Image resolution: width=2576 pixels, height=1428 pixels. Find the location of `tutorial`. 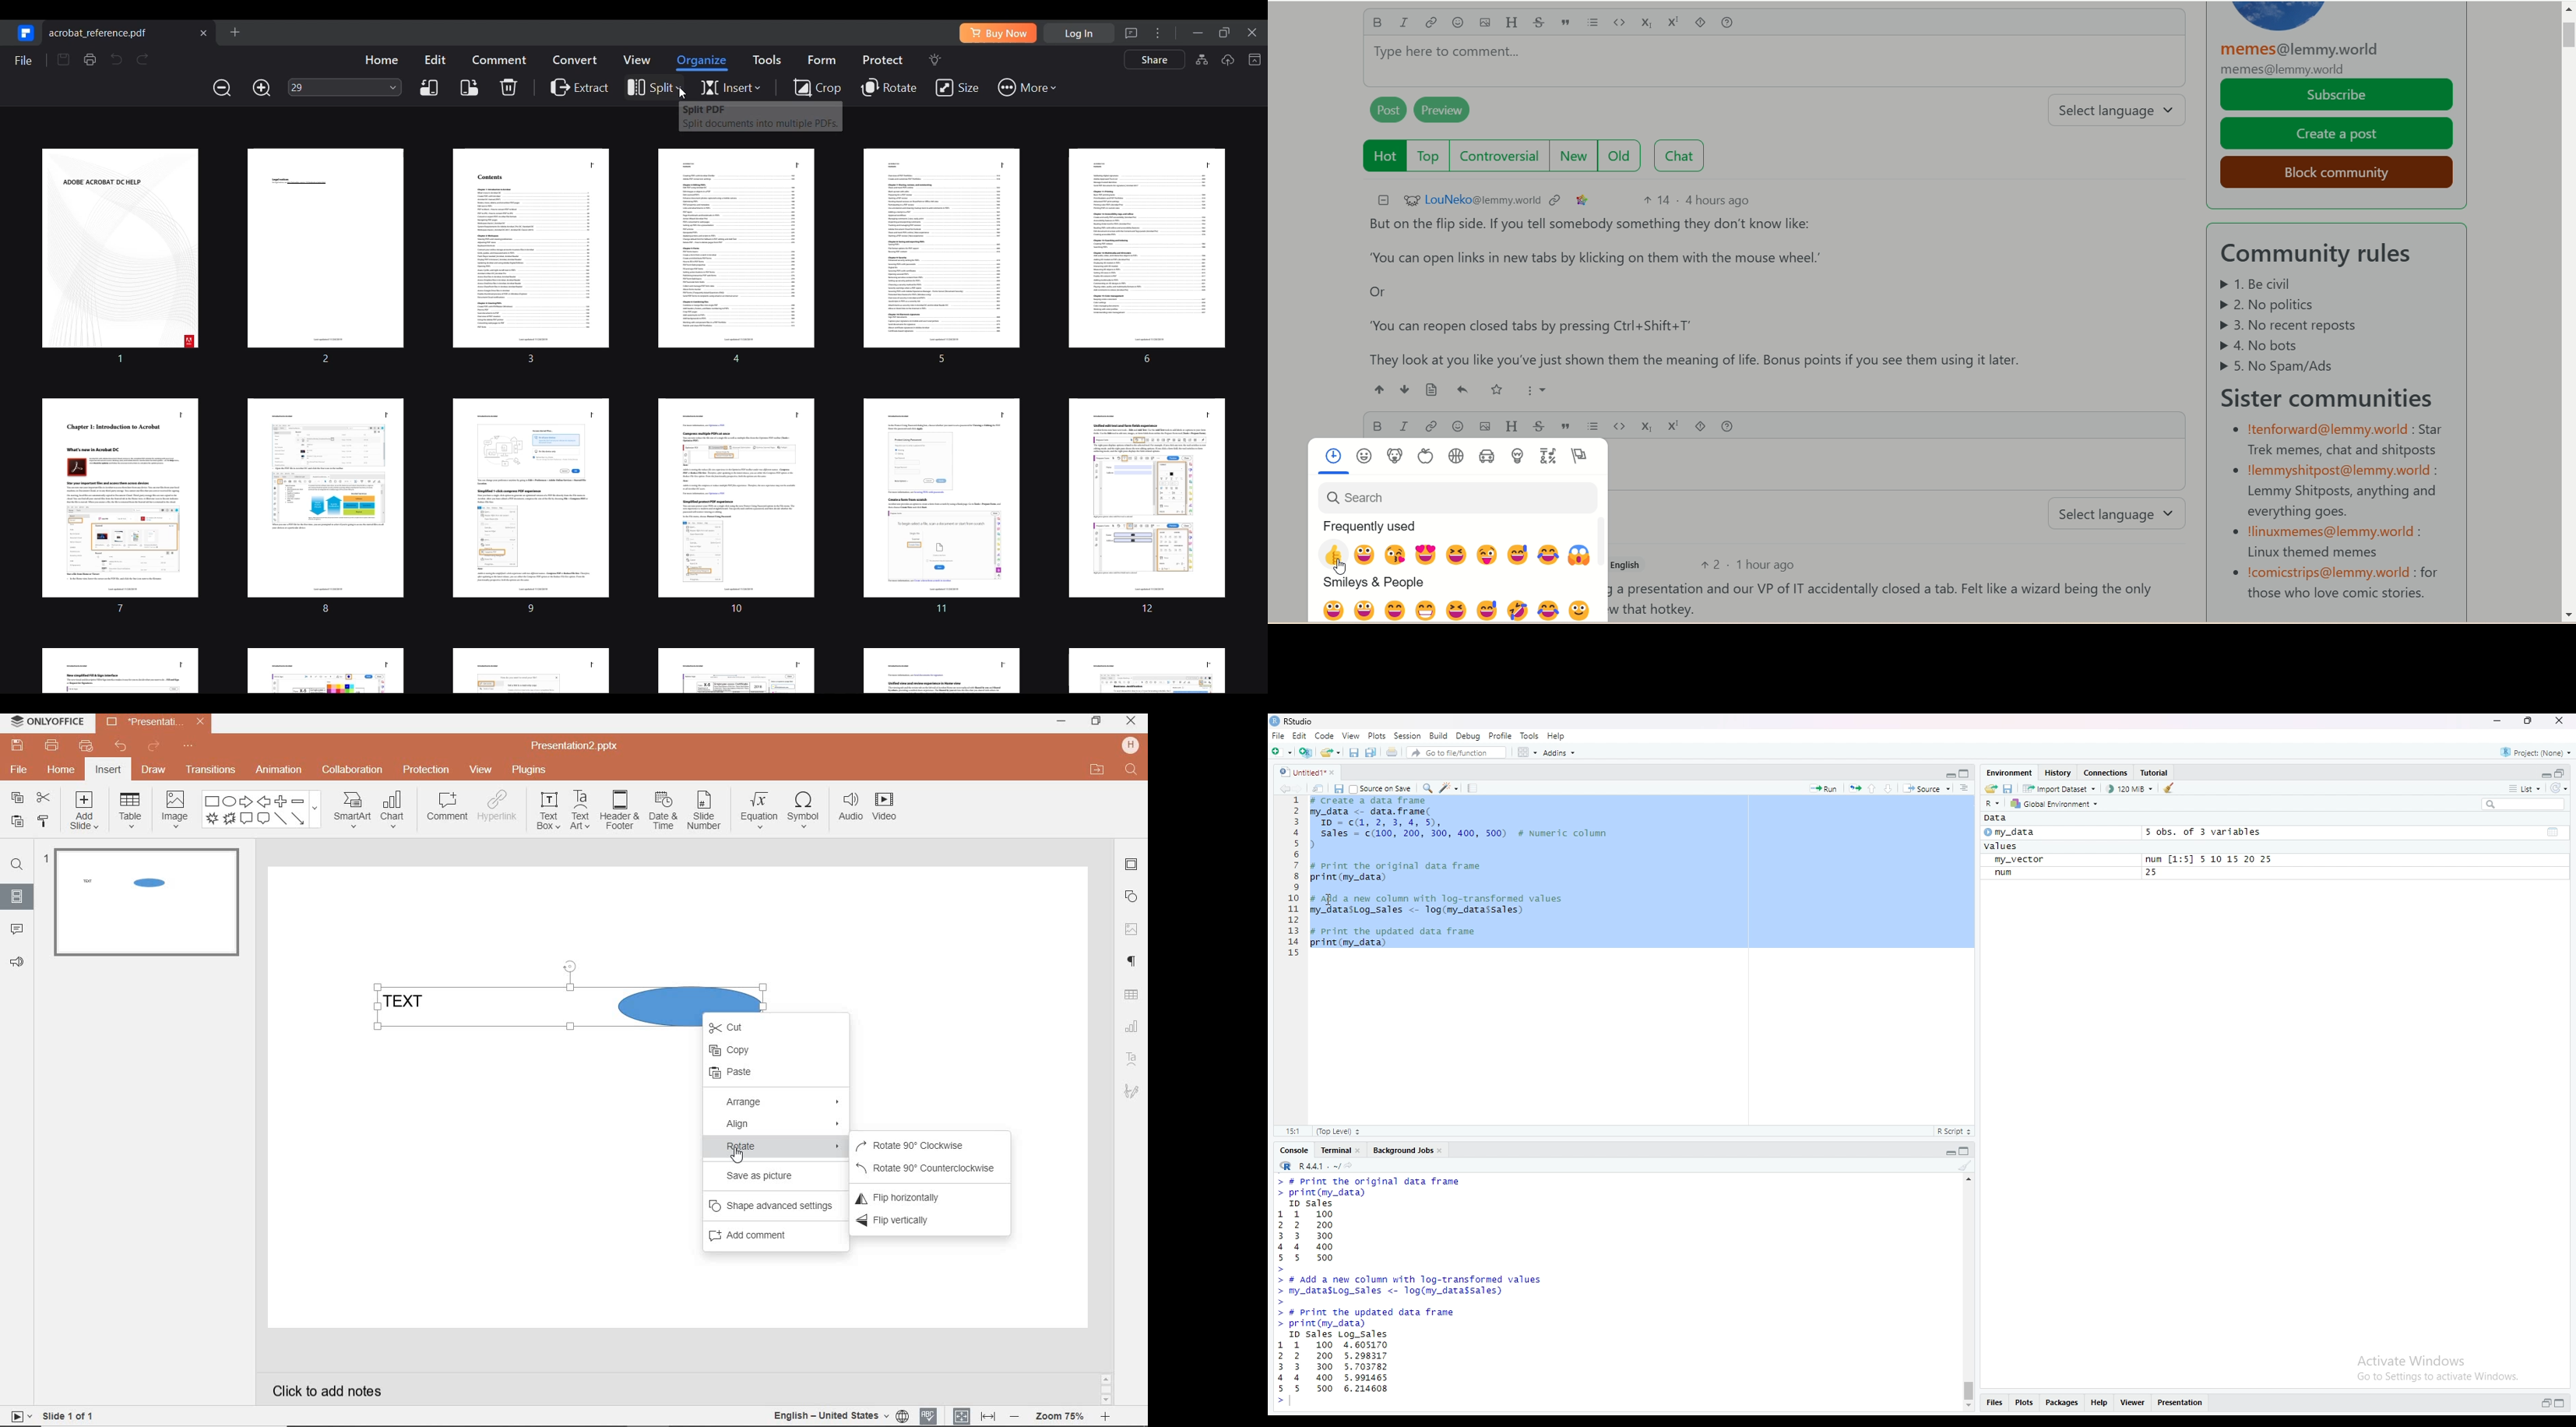

tutorial is located at coordinates (2155, 773).